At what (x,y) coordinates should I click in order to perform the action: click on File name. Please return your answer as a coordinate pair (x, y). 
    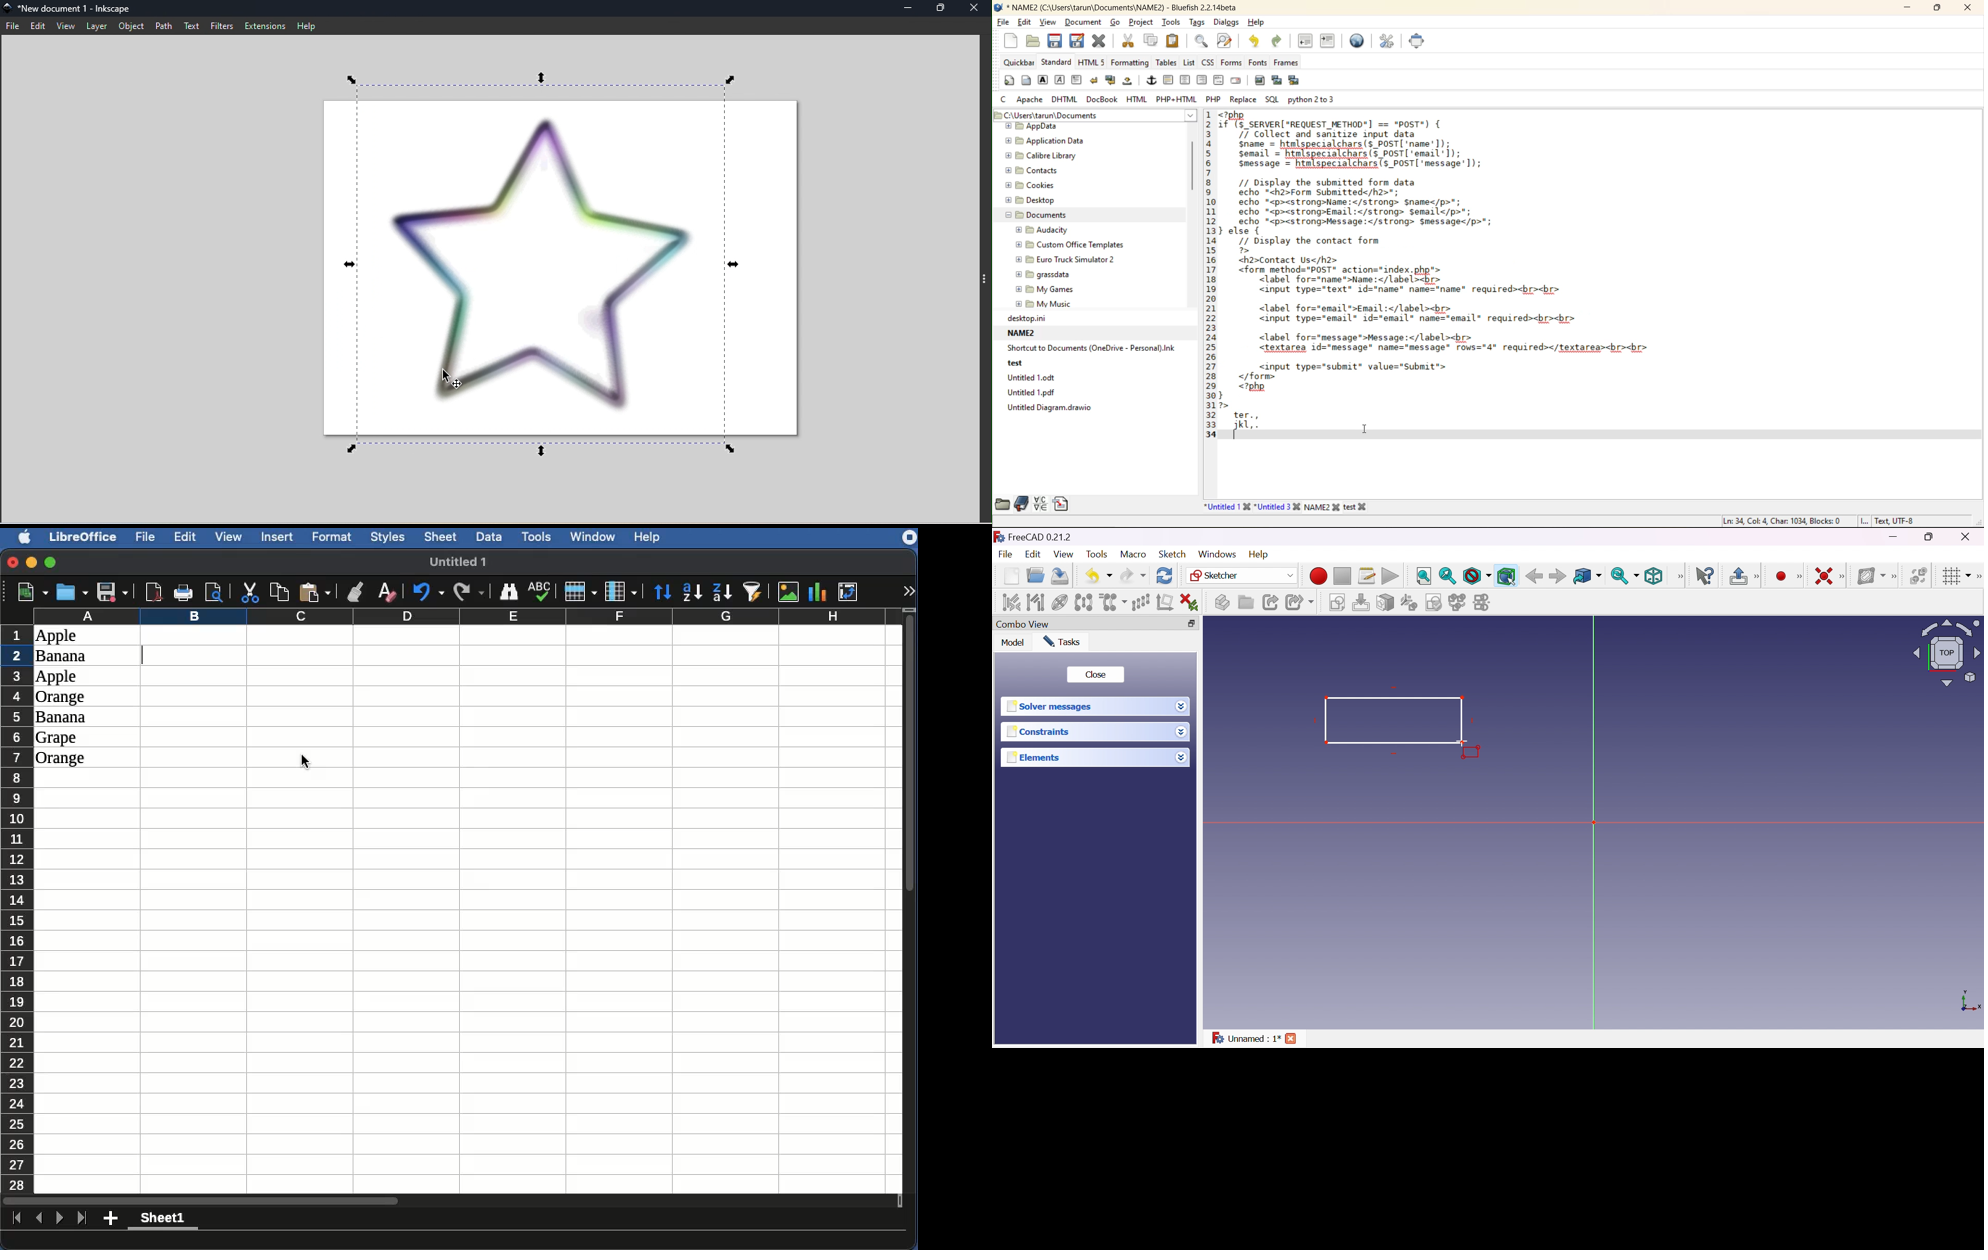
    Looking at the image, I should click on (70, 9).